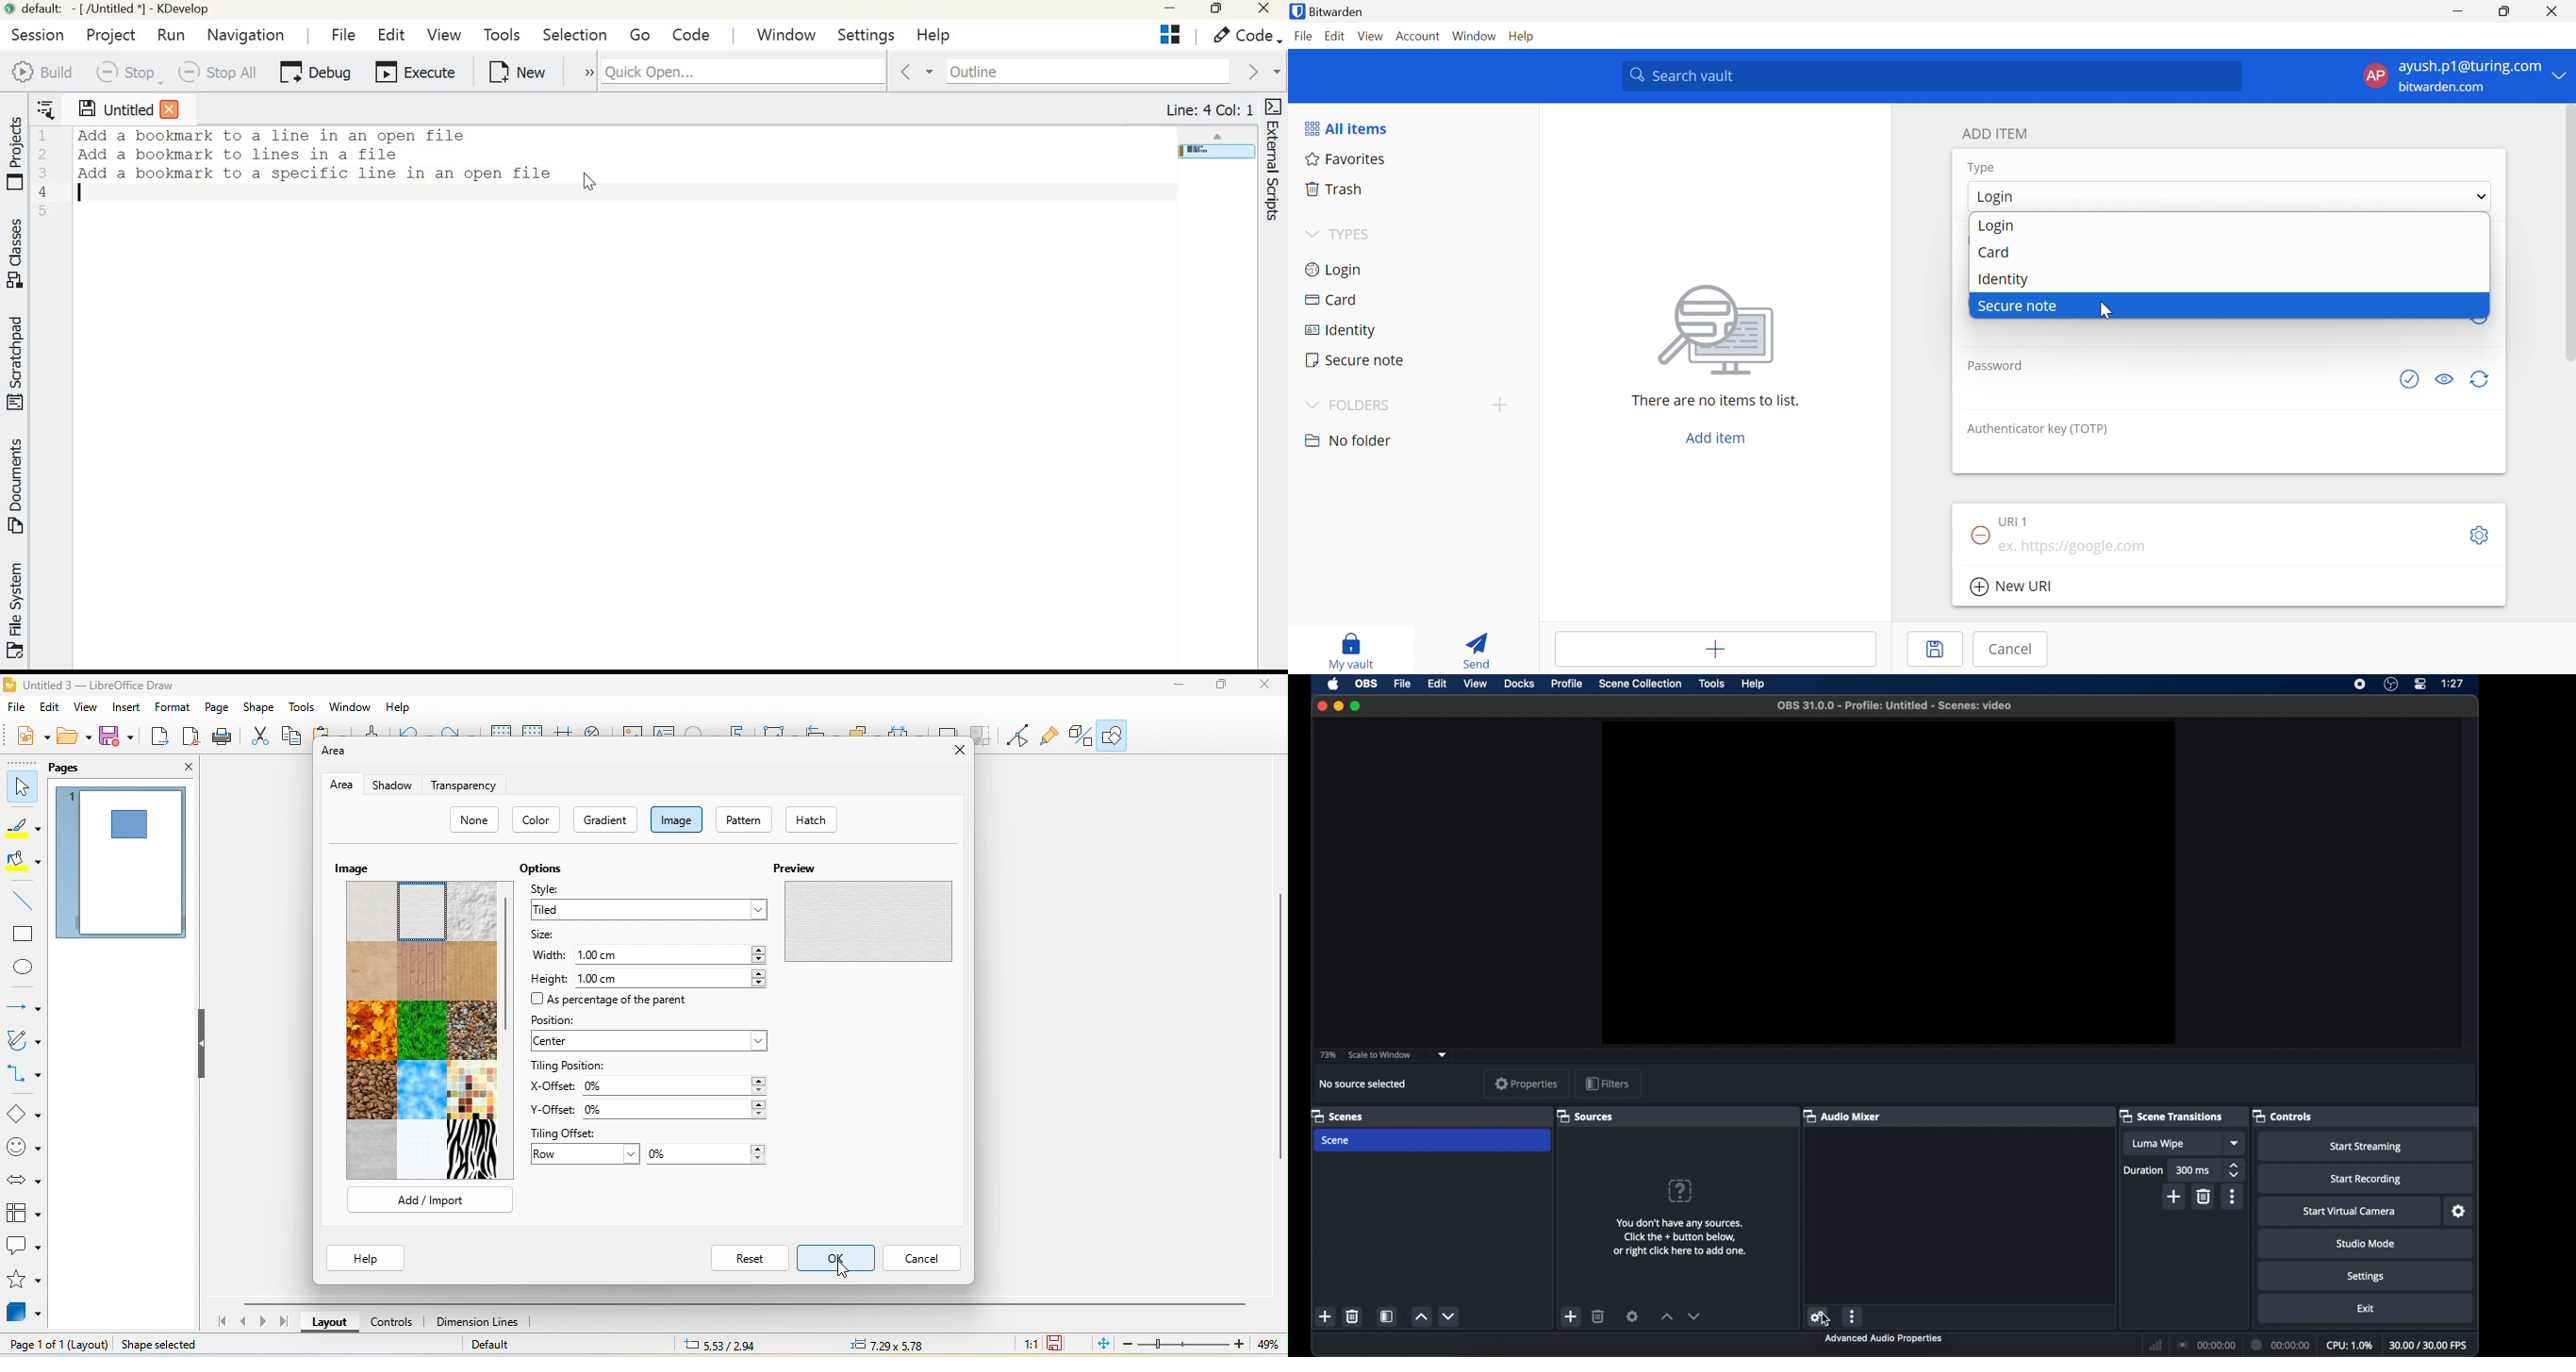 This screenshot has width=2576, height=1372. What do you see at coordinates (2365, 1244) in the screenshot?
I see `studio mode` at bounding box center [2365, 1244].